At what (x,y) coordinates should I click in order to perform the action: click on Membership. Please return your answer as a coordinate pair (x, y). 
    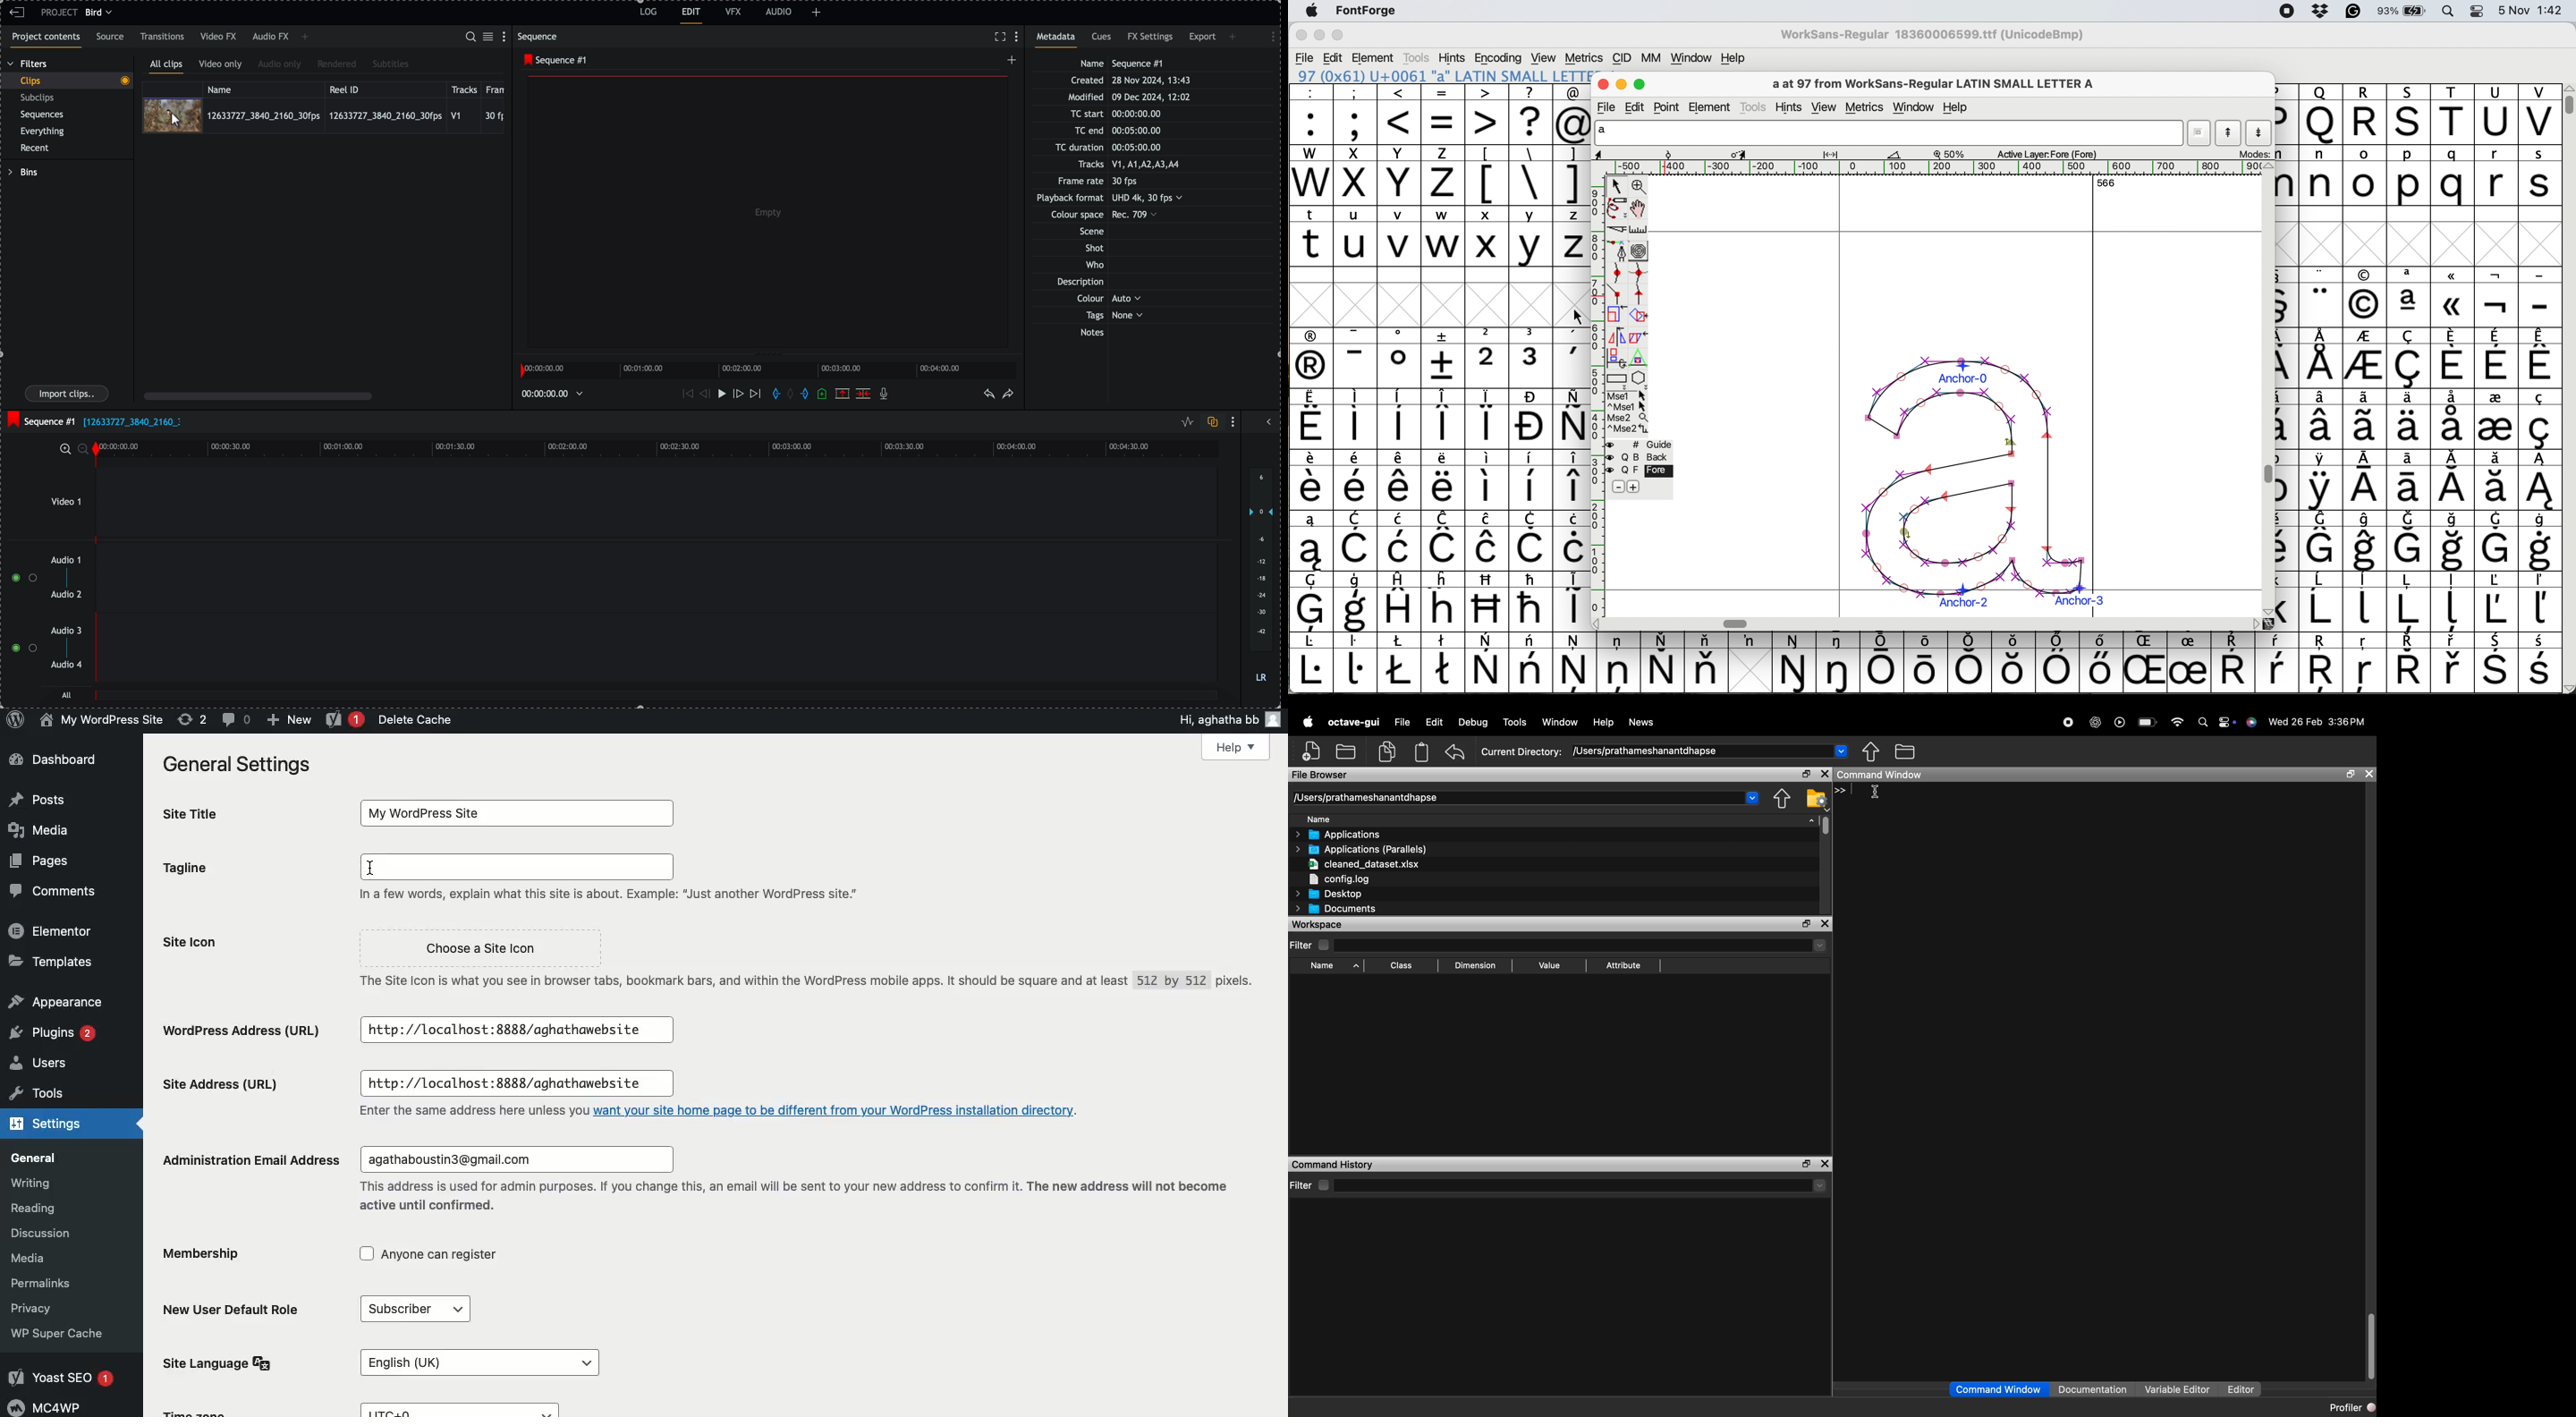
    Looking at the image, I should click on (204, 1255).